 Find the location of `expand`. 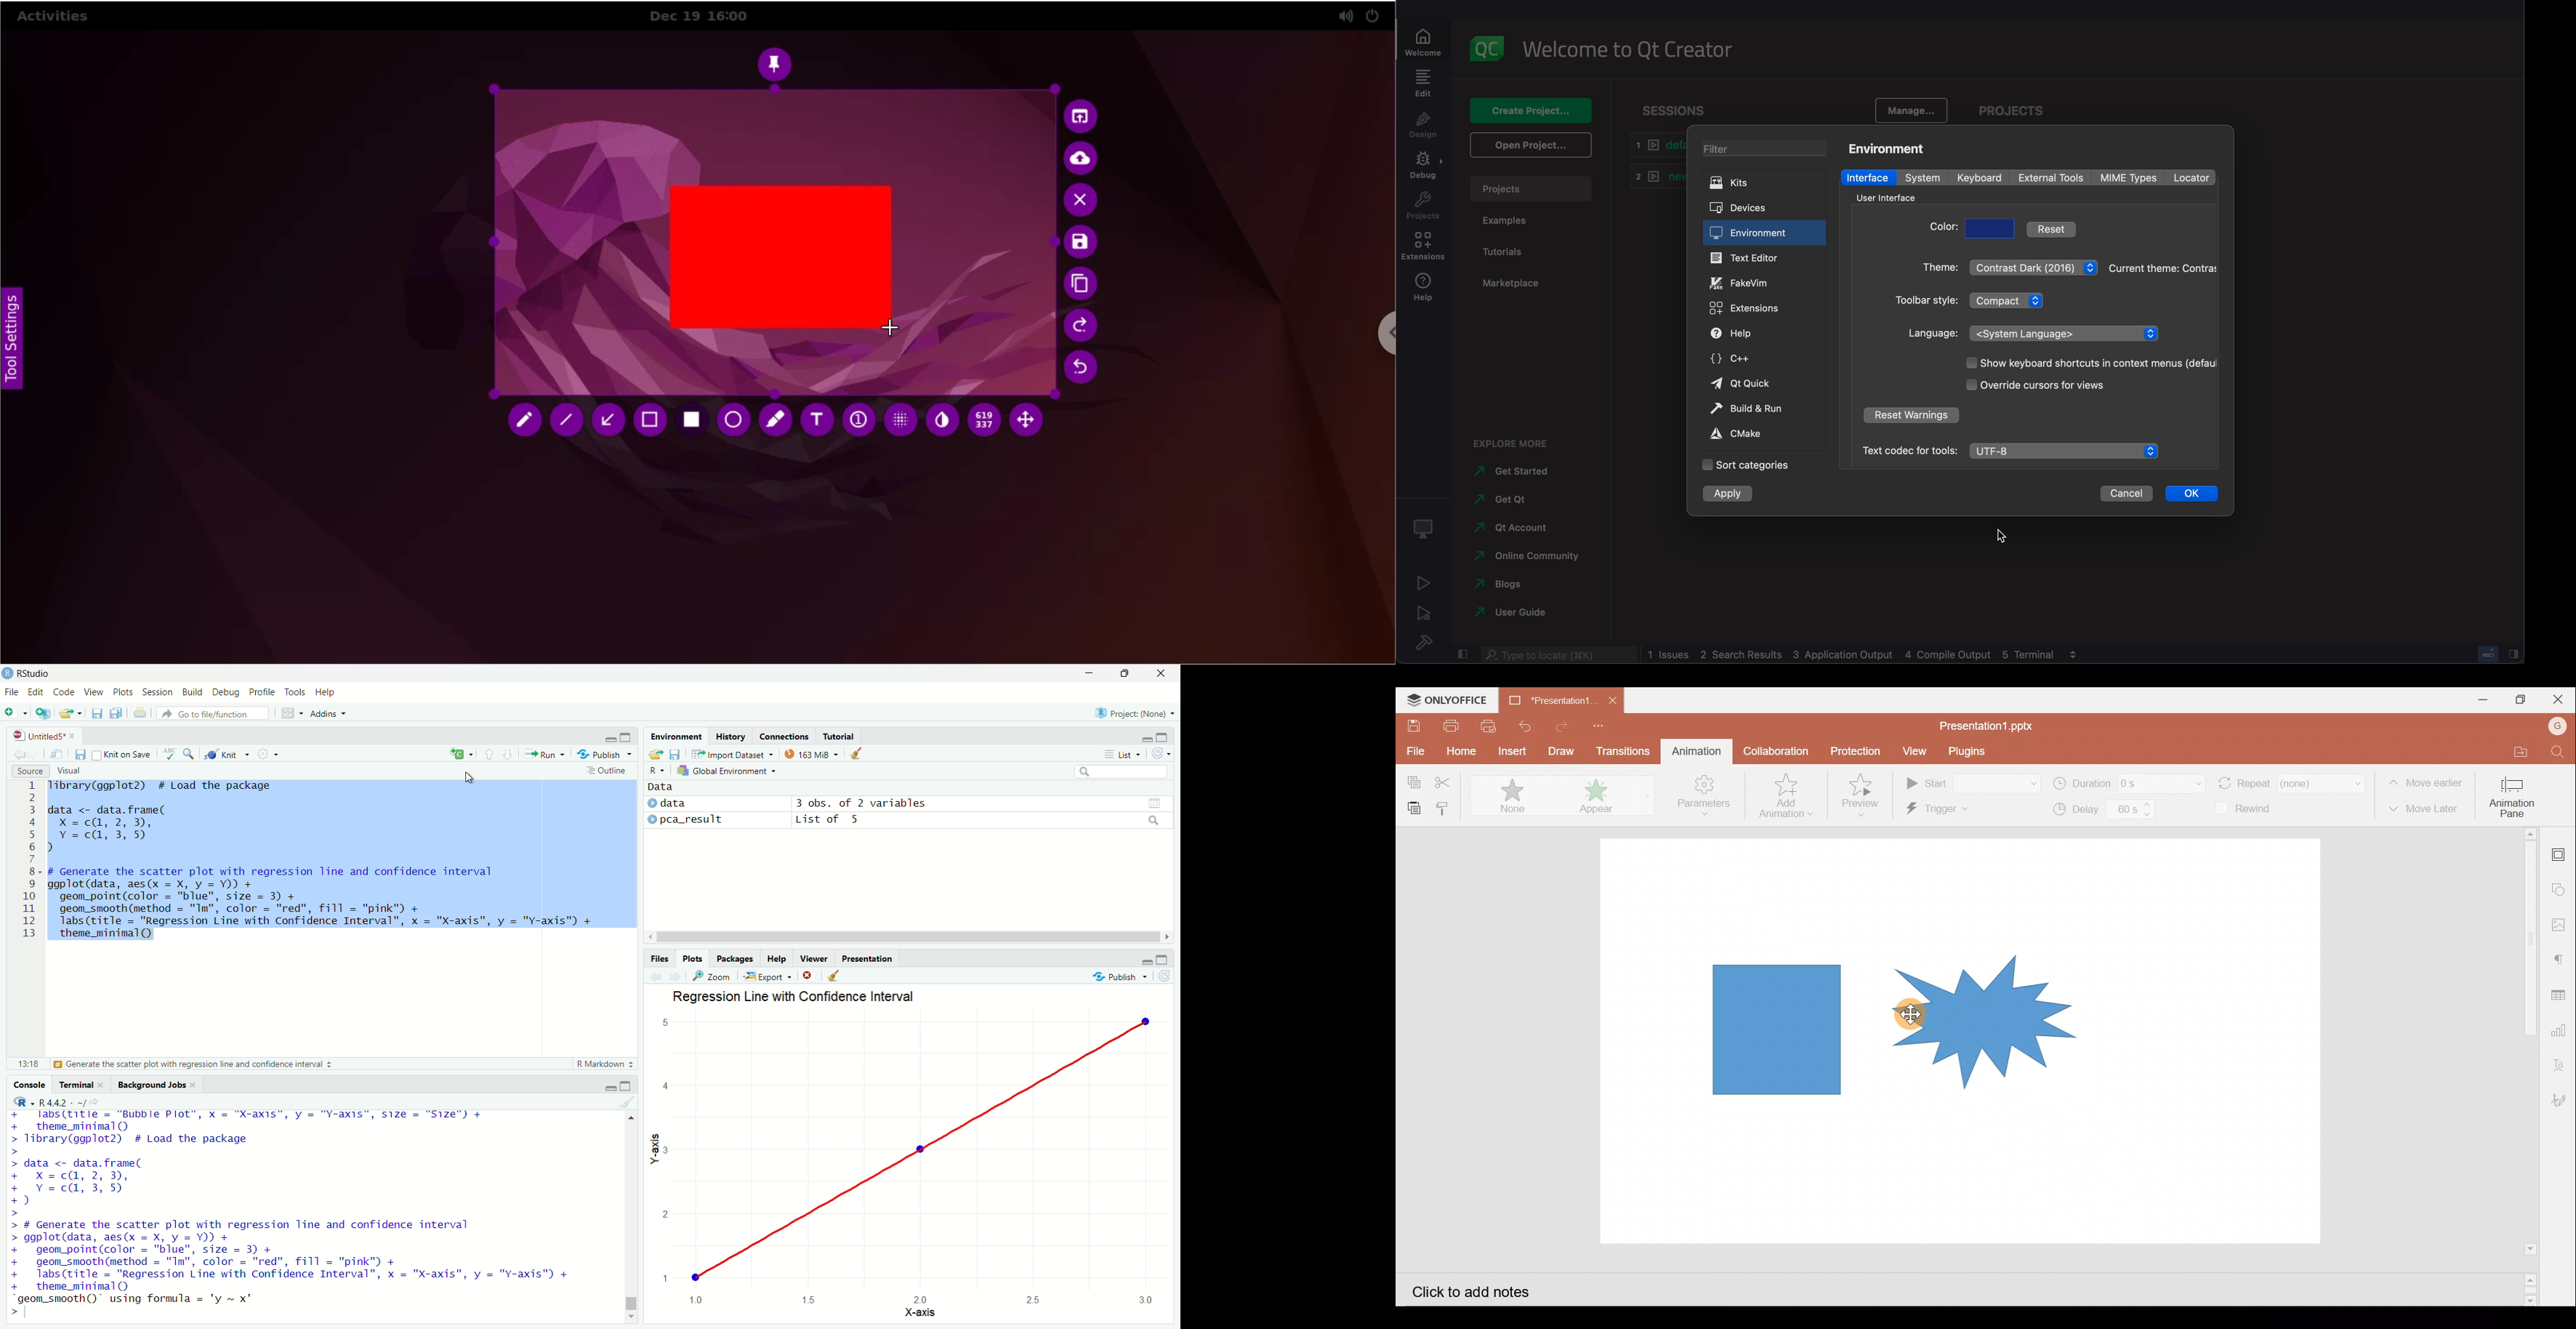

expand is located at coordinates (1163, 959).